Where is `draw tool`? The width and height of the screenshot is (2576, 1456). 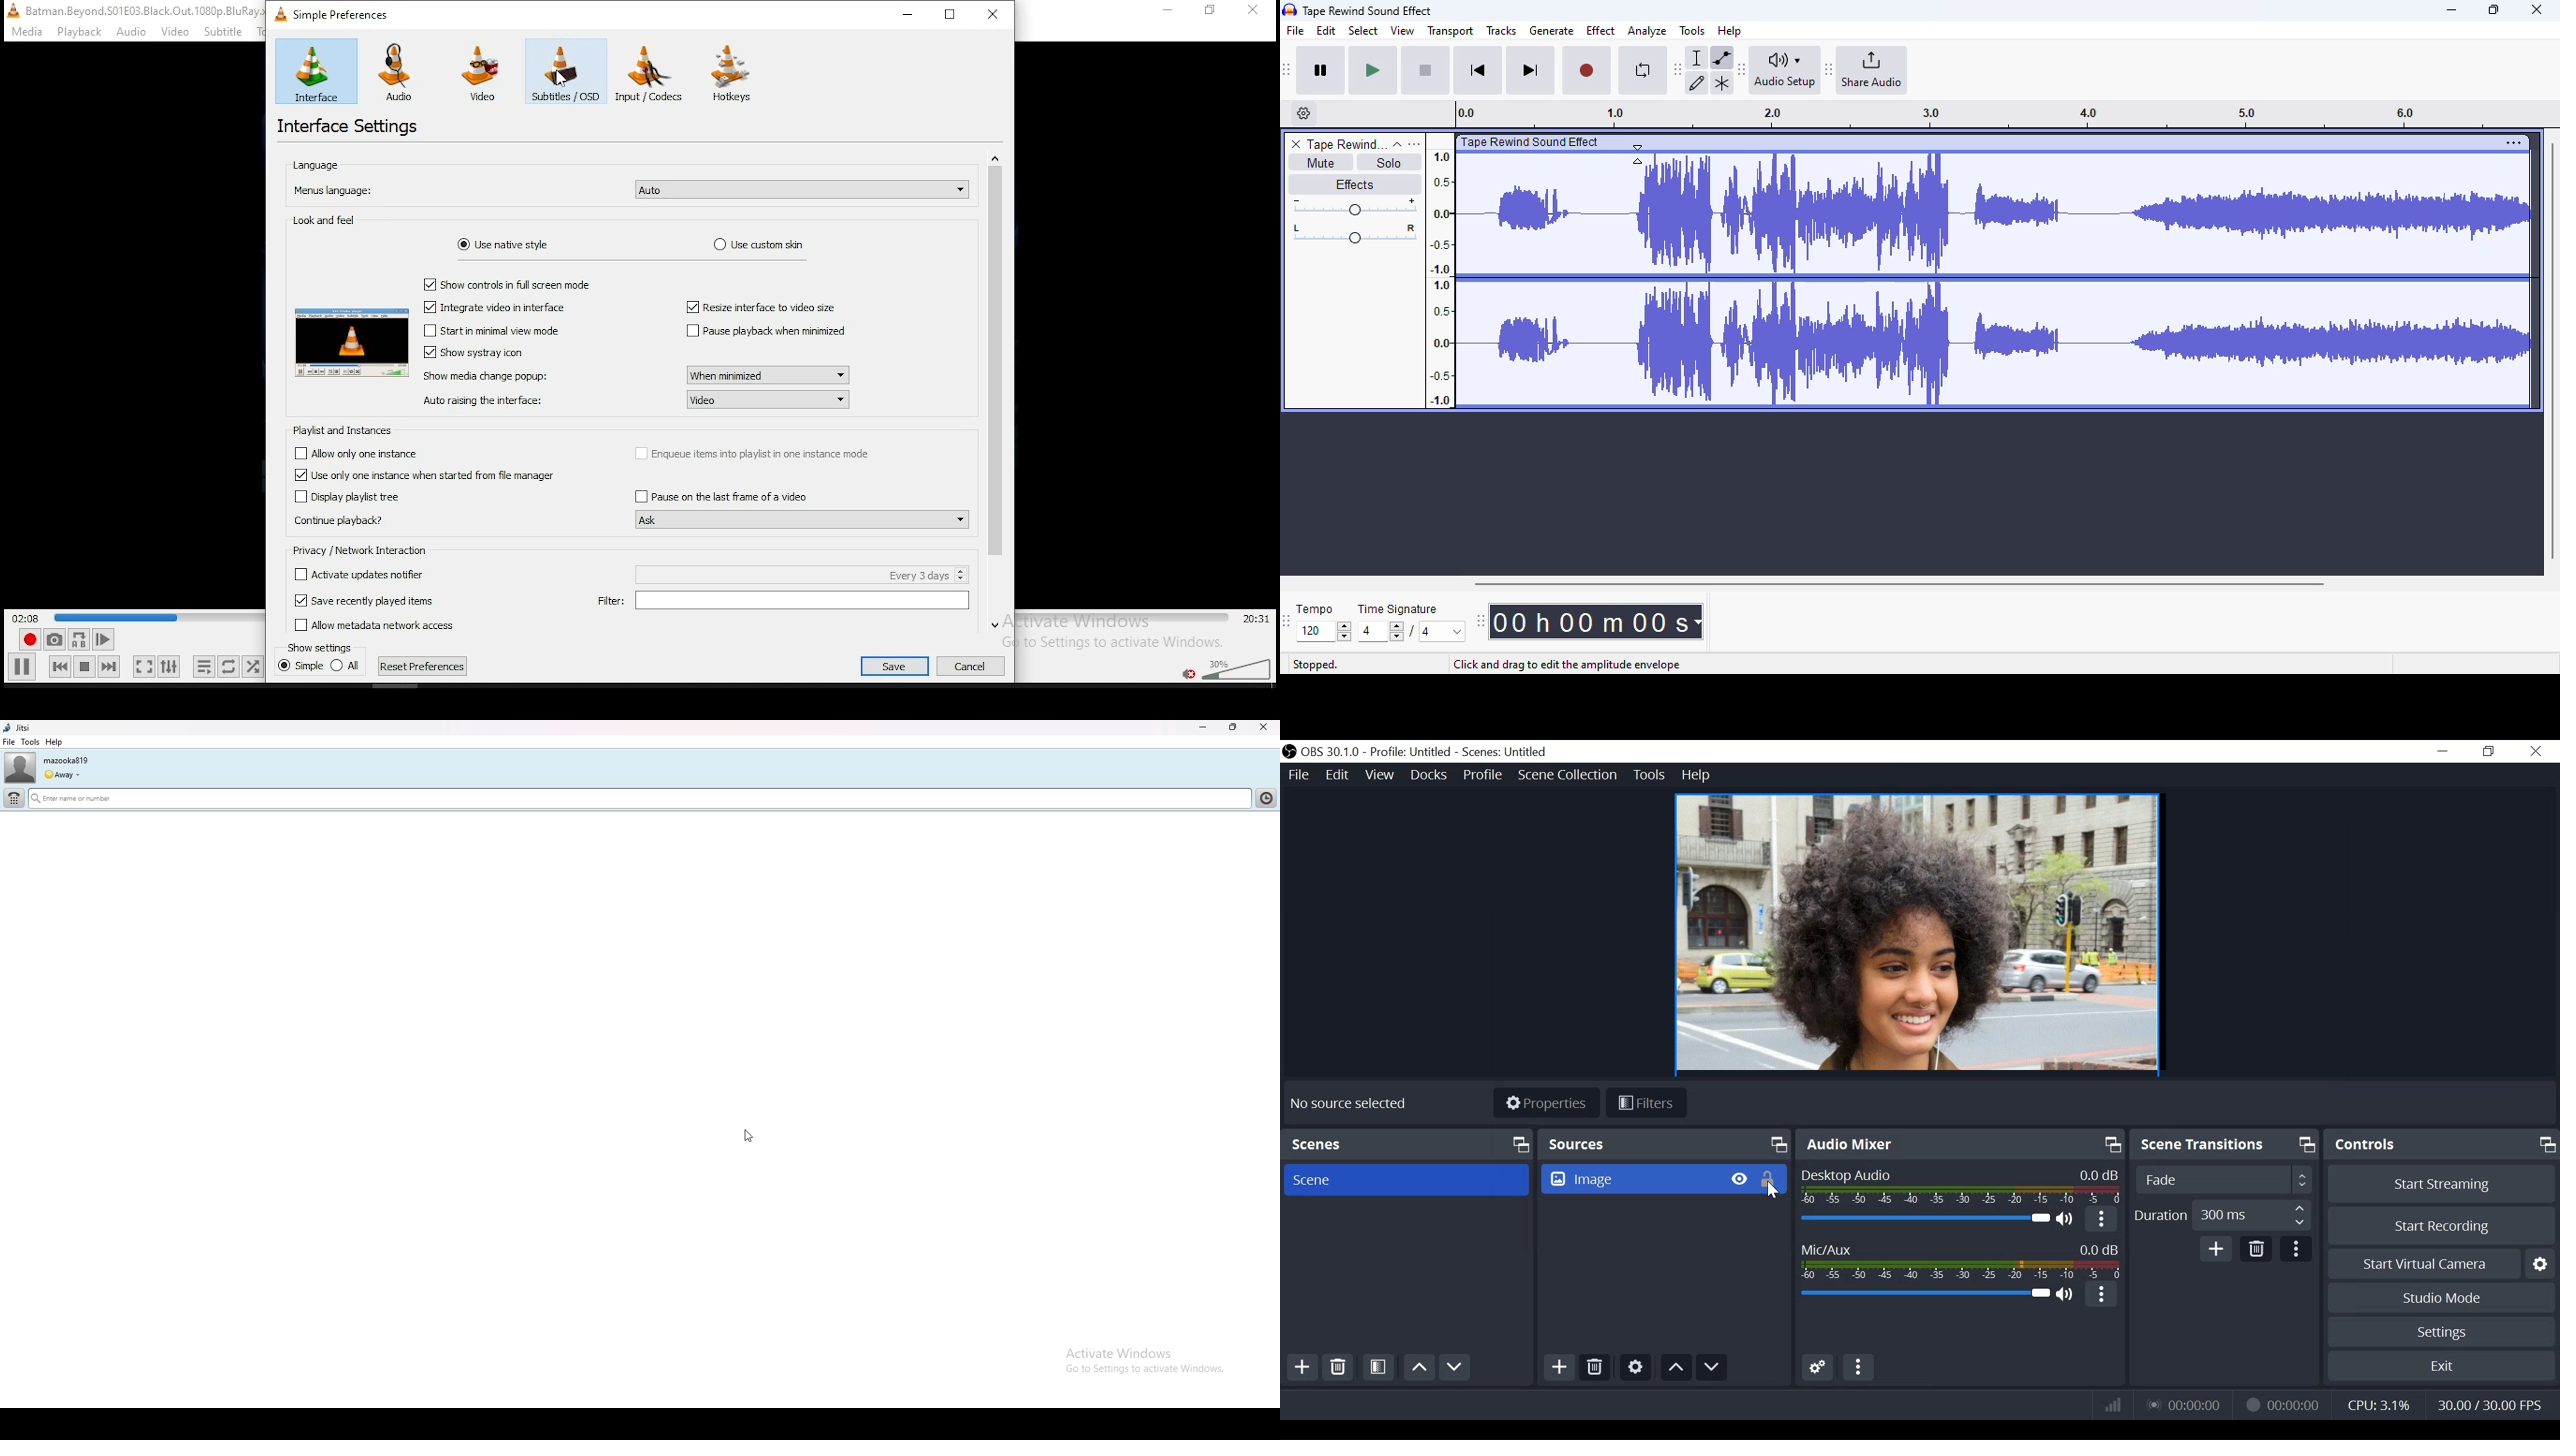
draw tool is located at coordinates (1698, 82).